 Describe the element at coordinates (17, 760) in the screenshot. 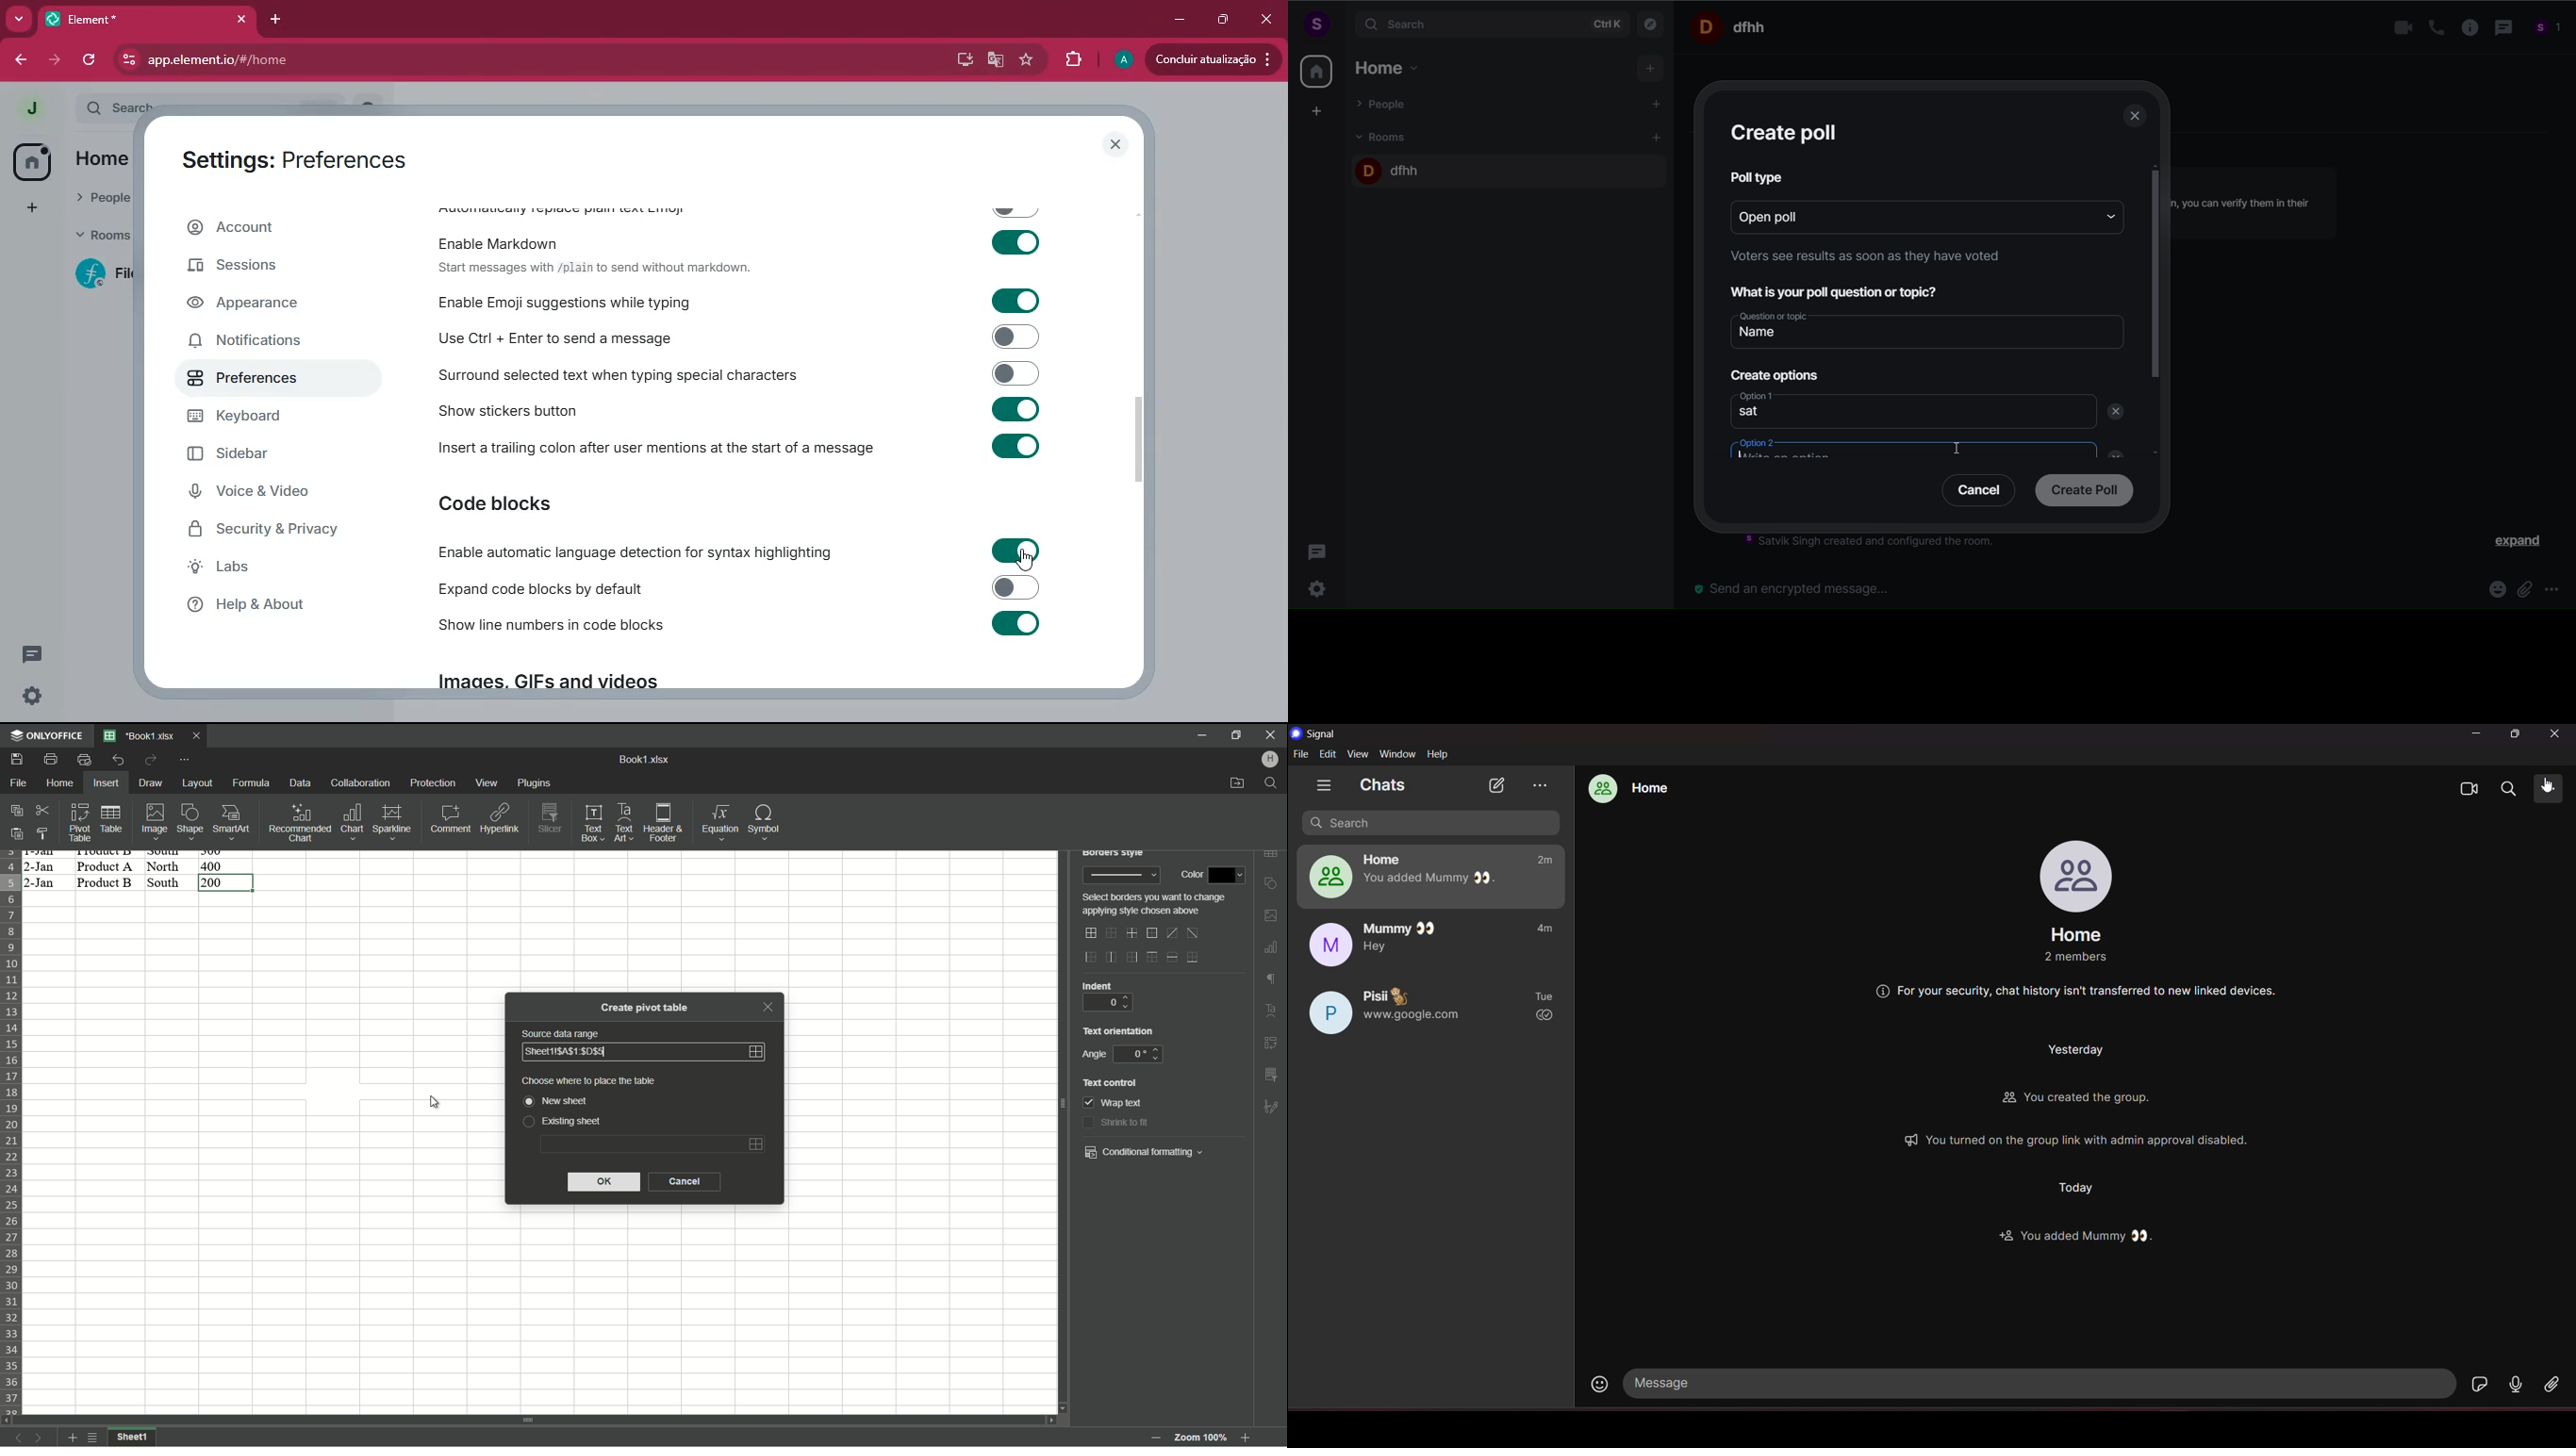

I see `save` at that location.